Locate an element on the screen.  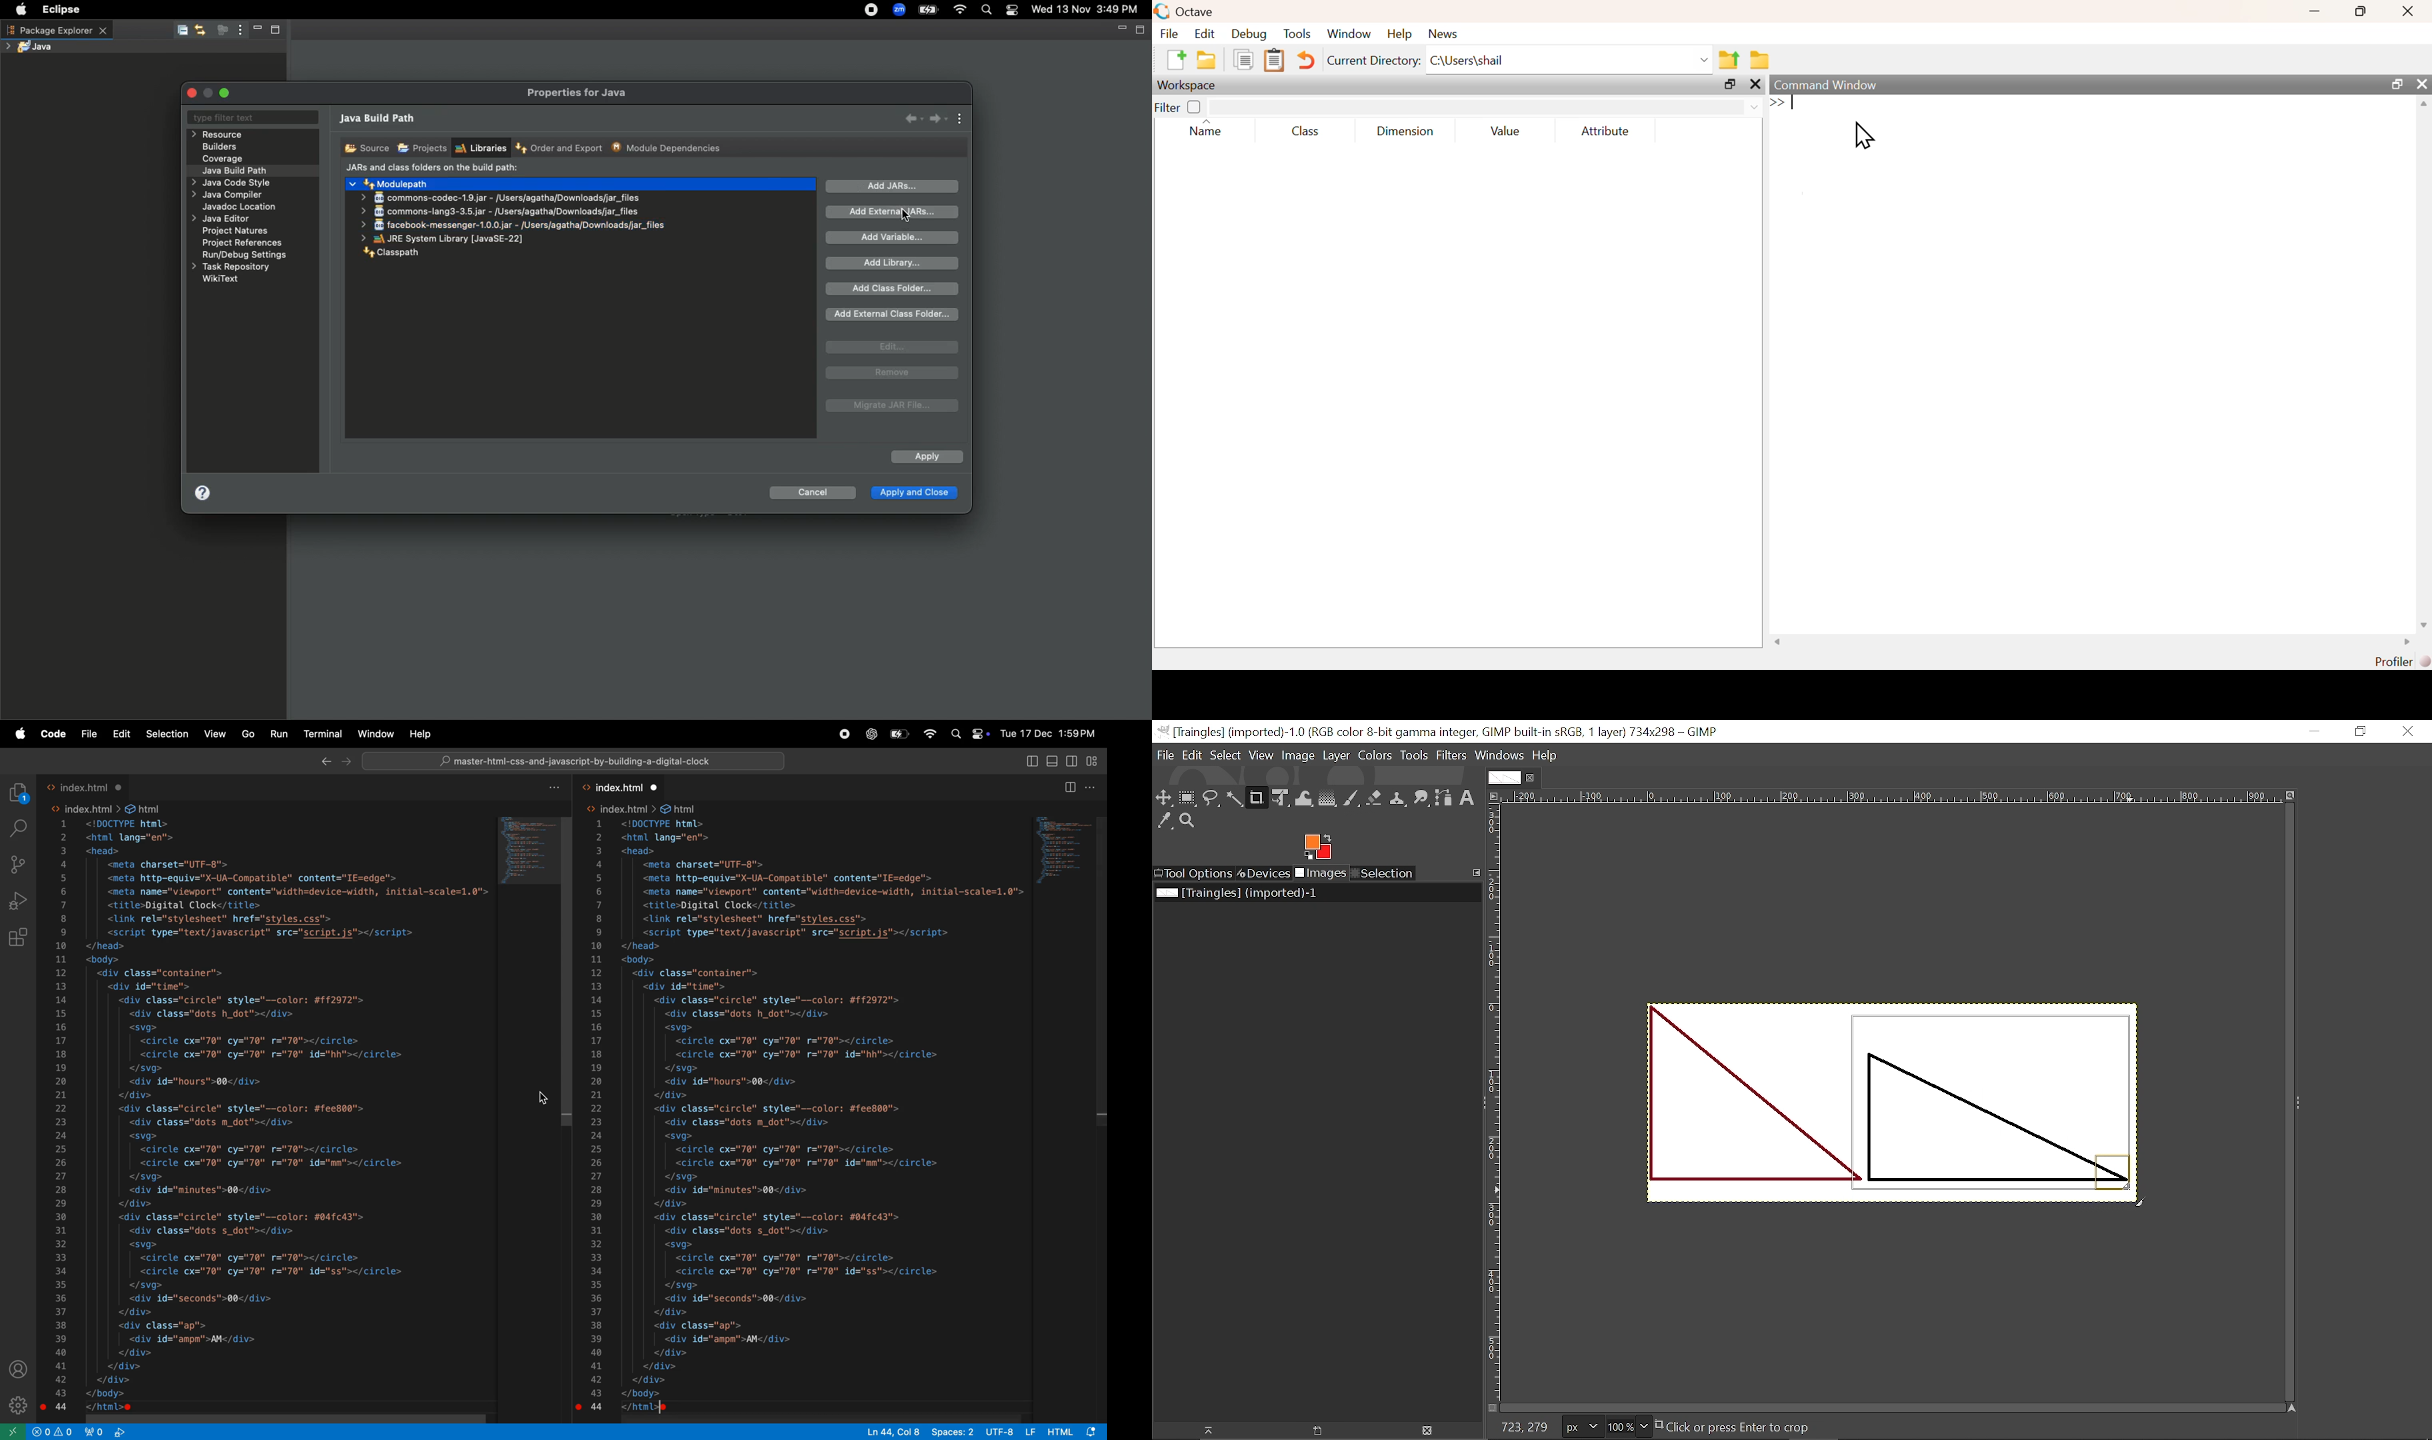
Close is located at coordinates (2407, 11).